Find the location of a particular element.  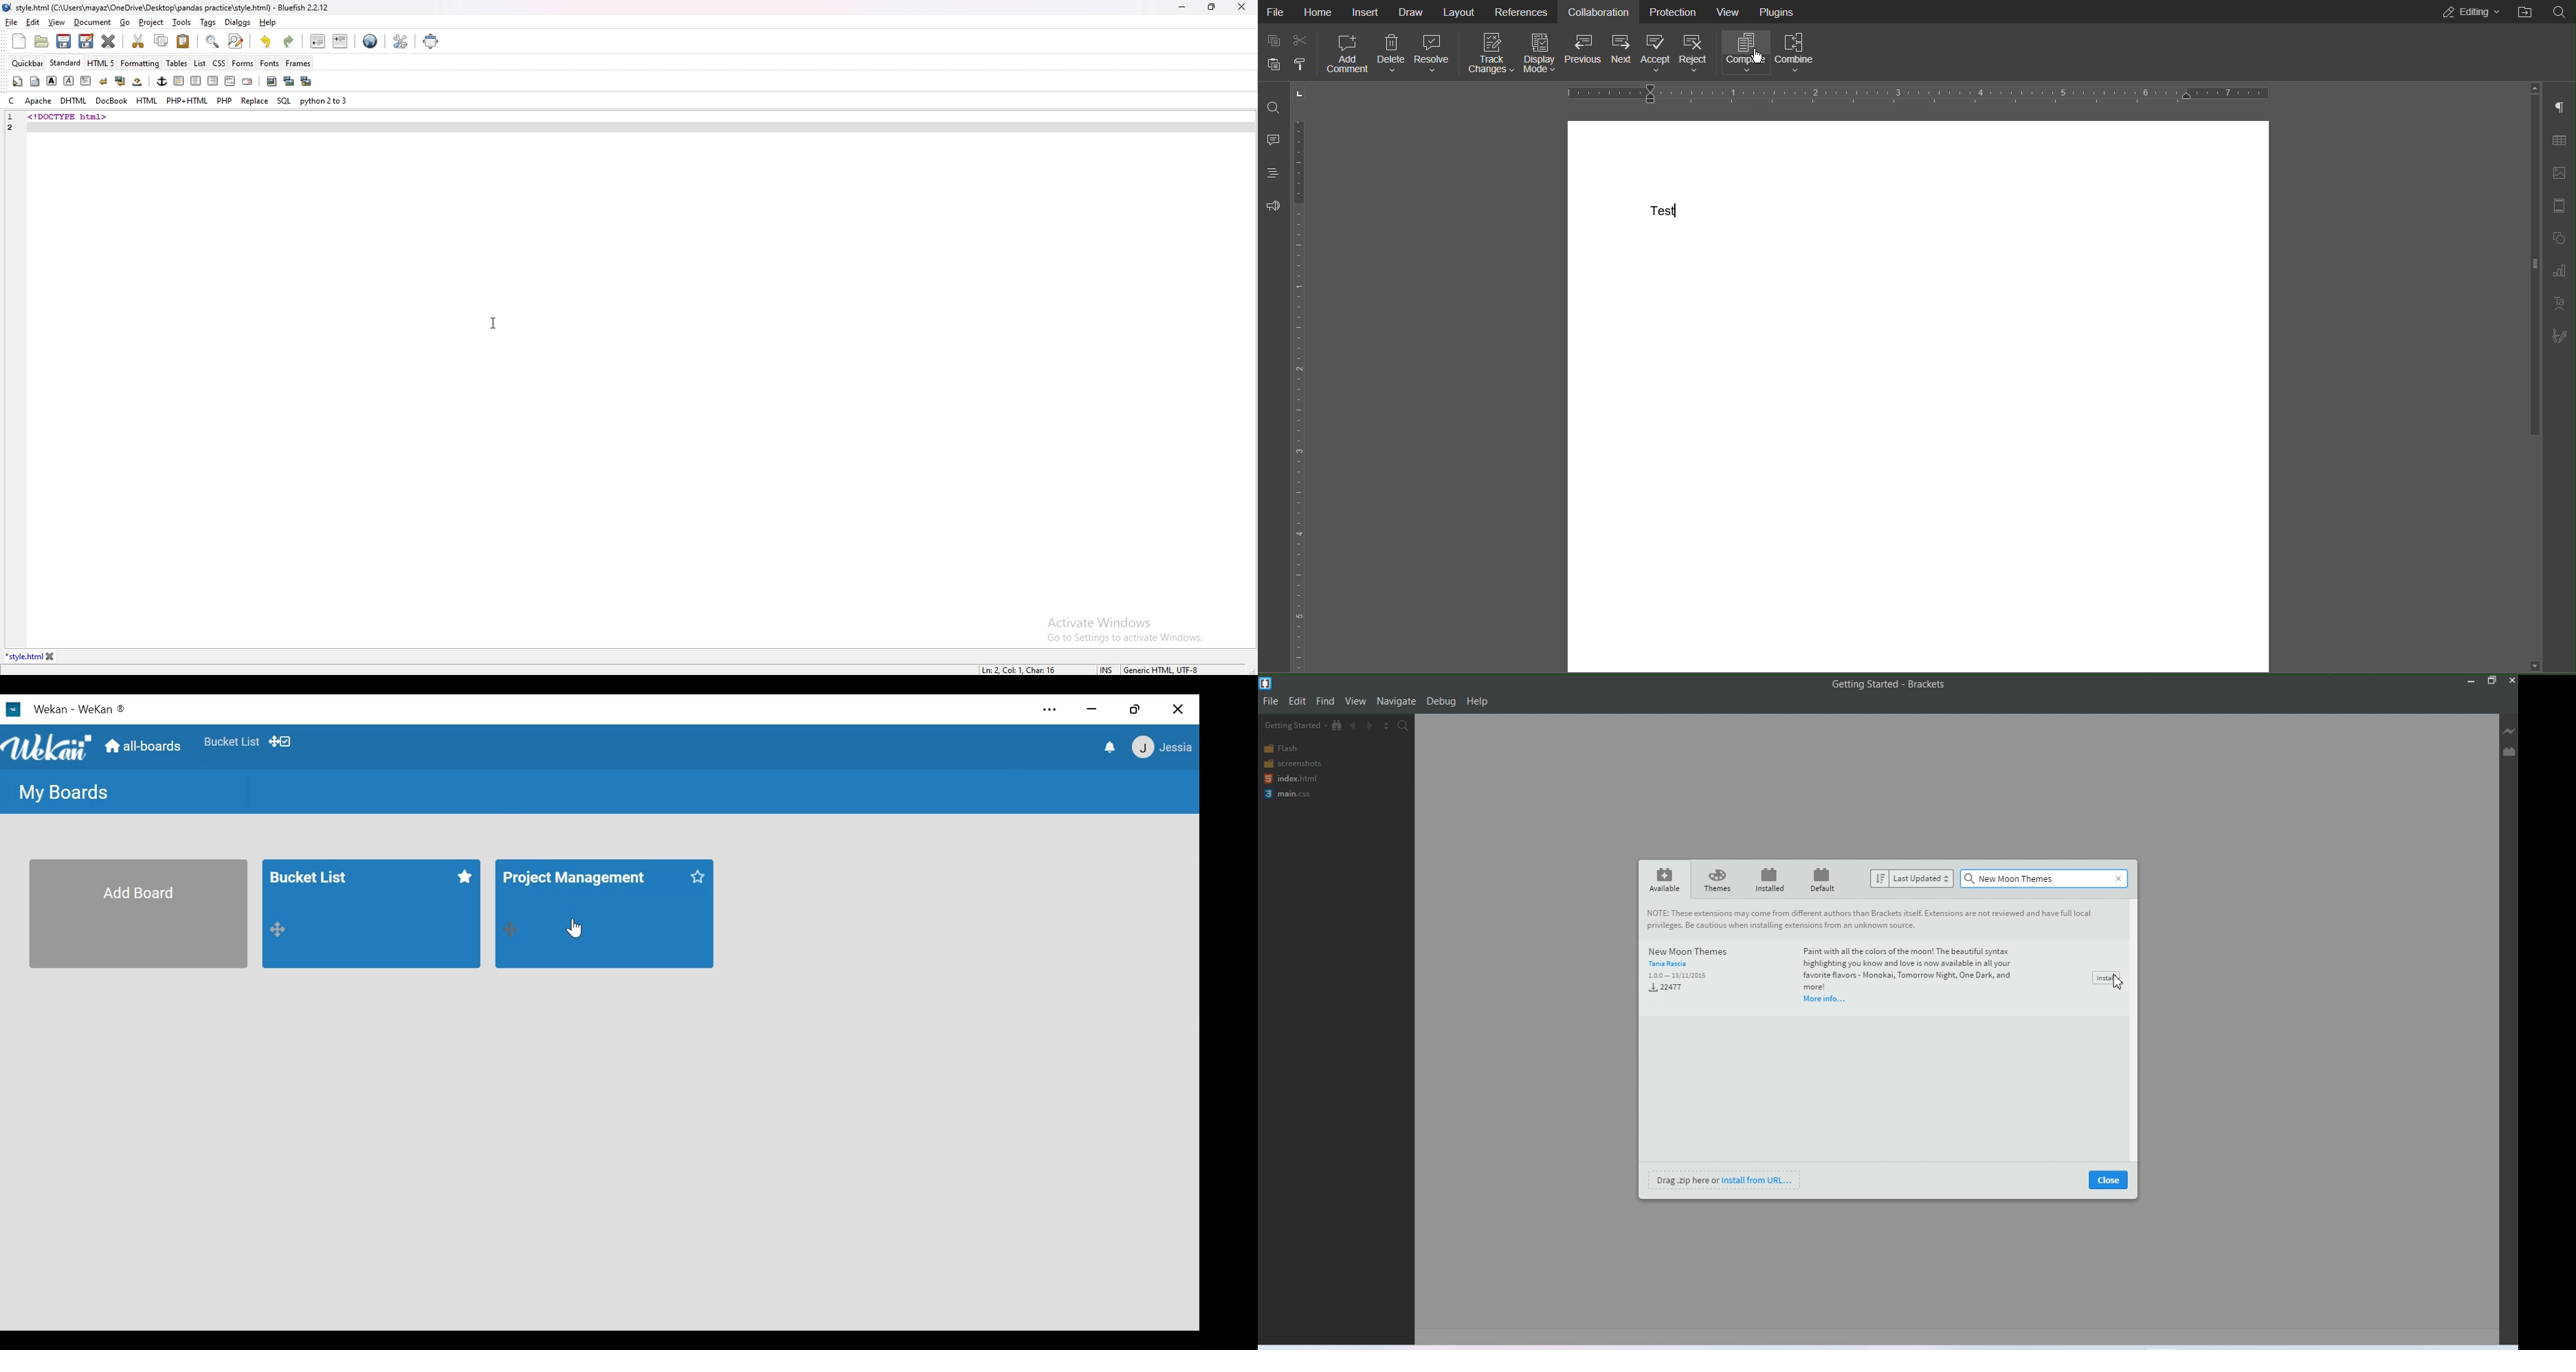

Cursor is located at coordinates (2117, 982).